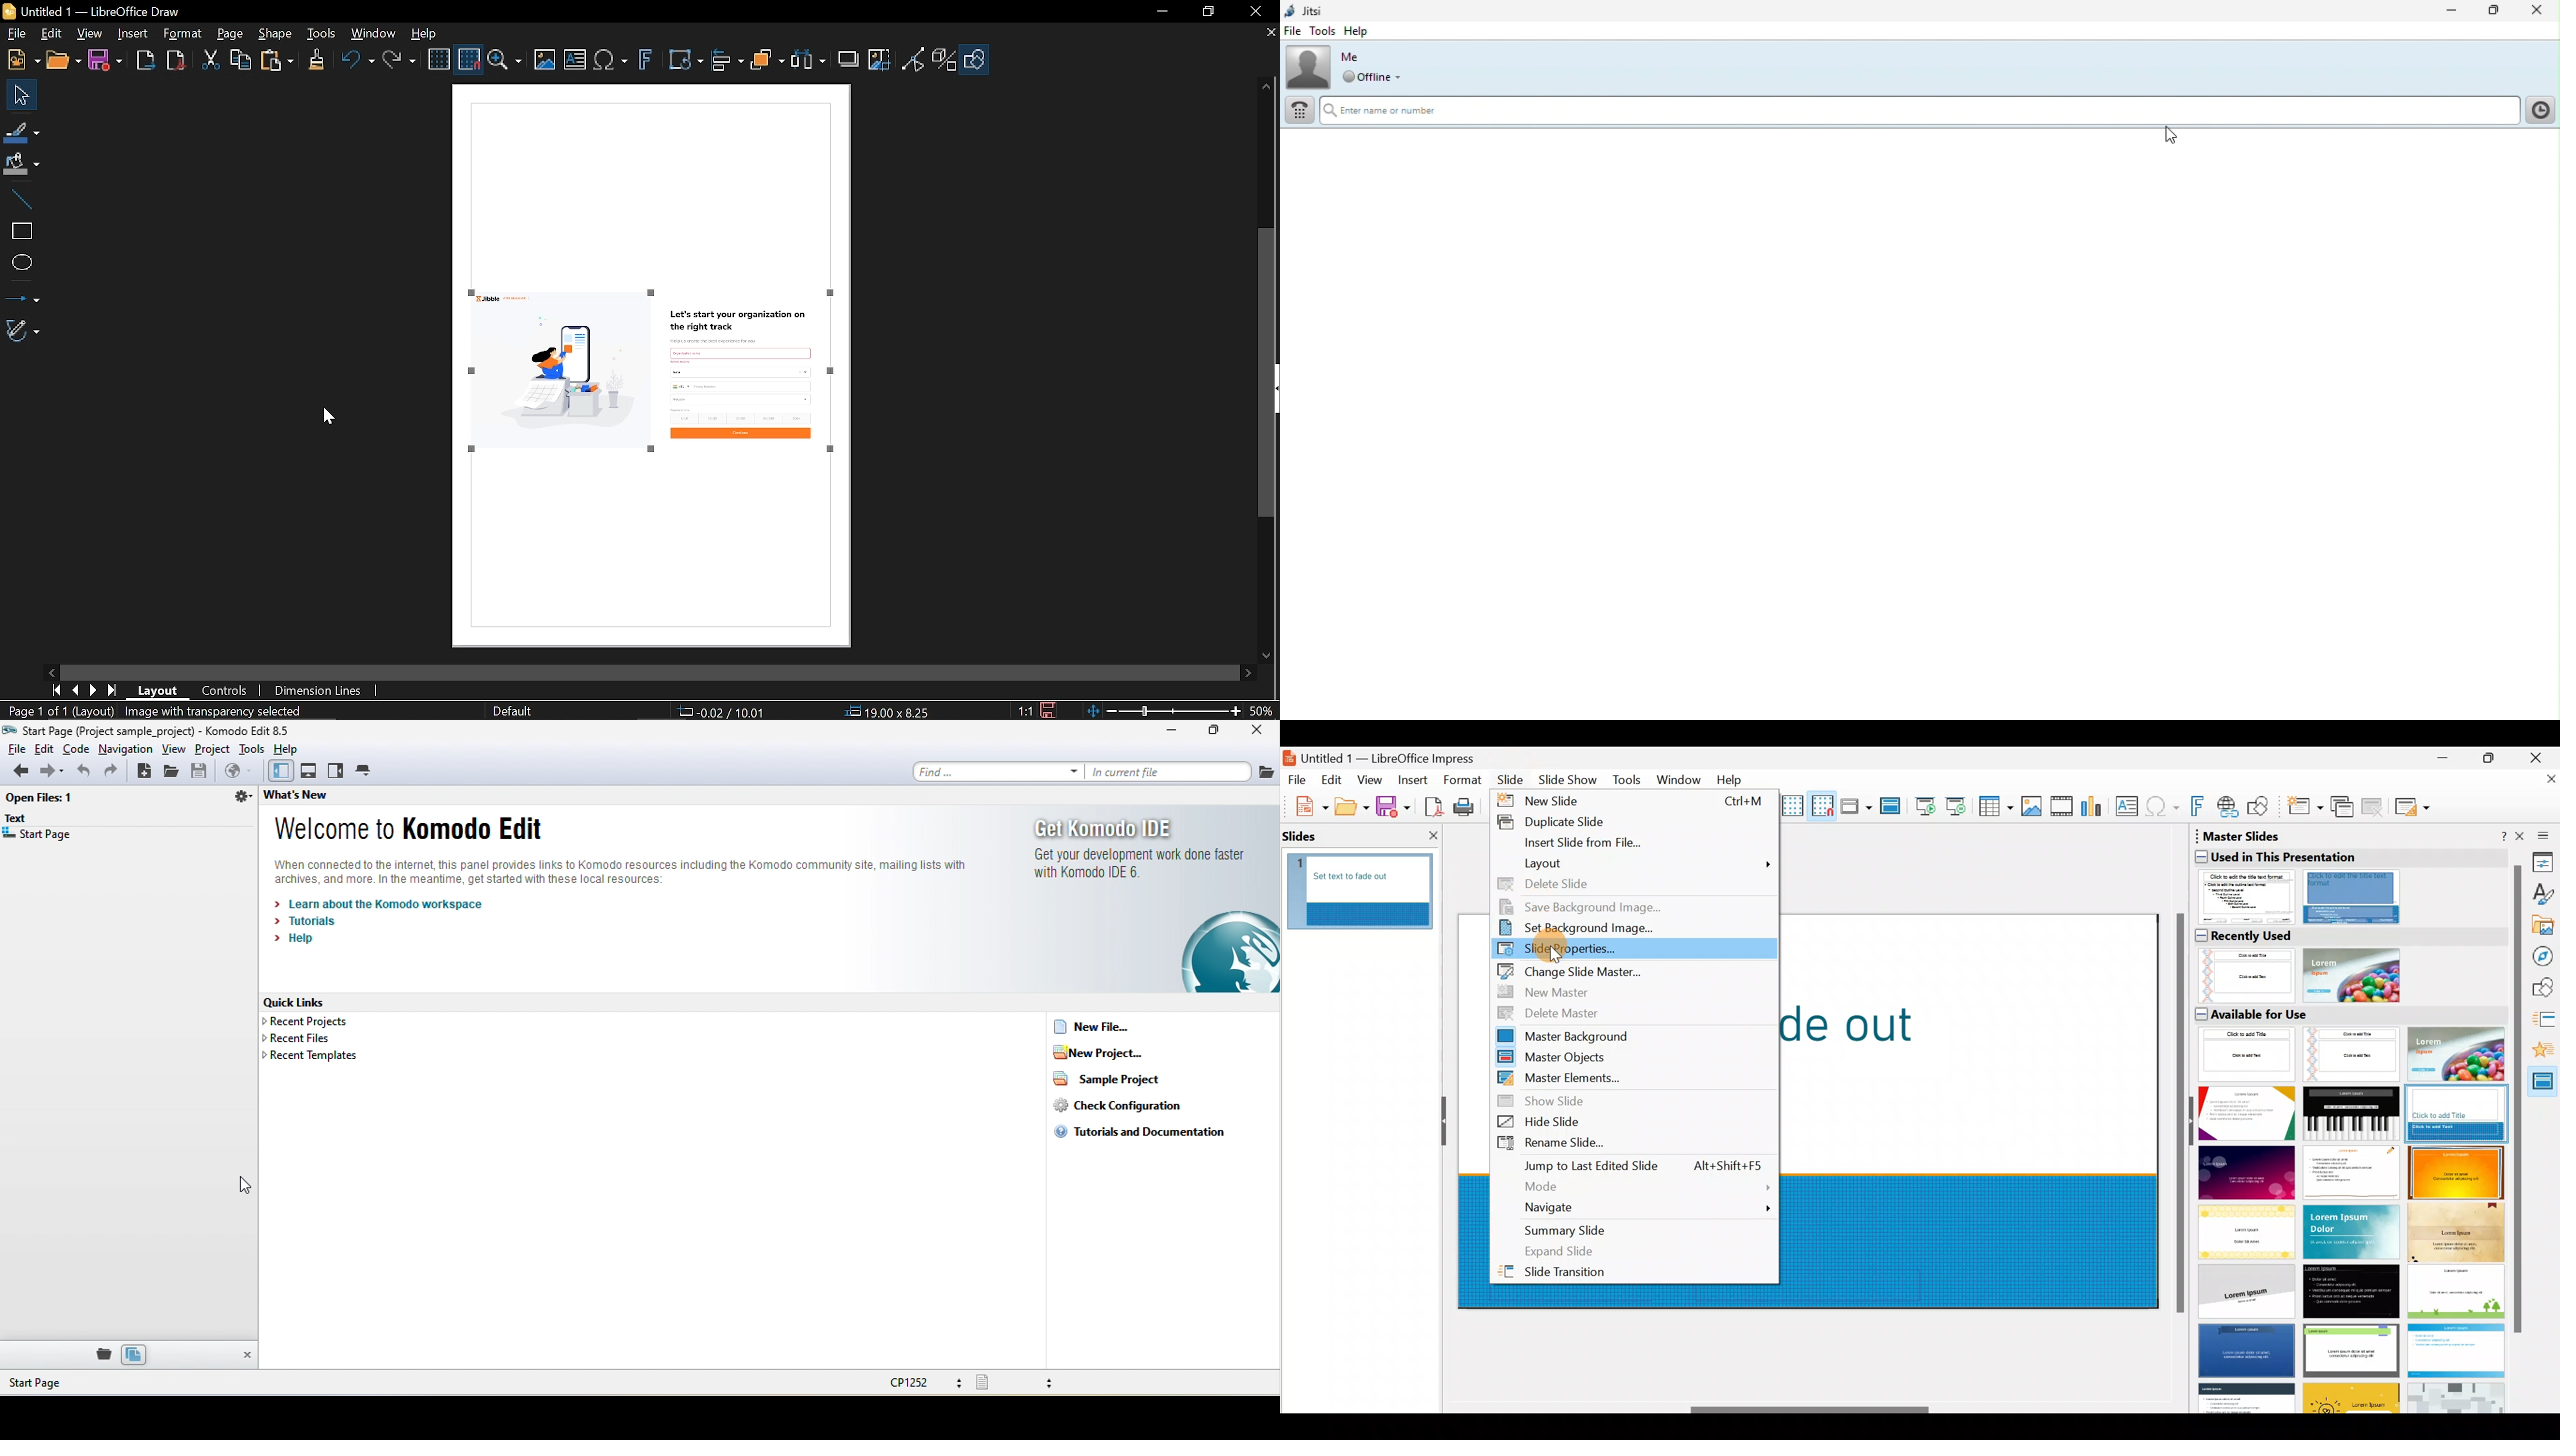  I want to click on Insert fontwork text, so click(2199, 809).